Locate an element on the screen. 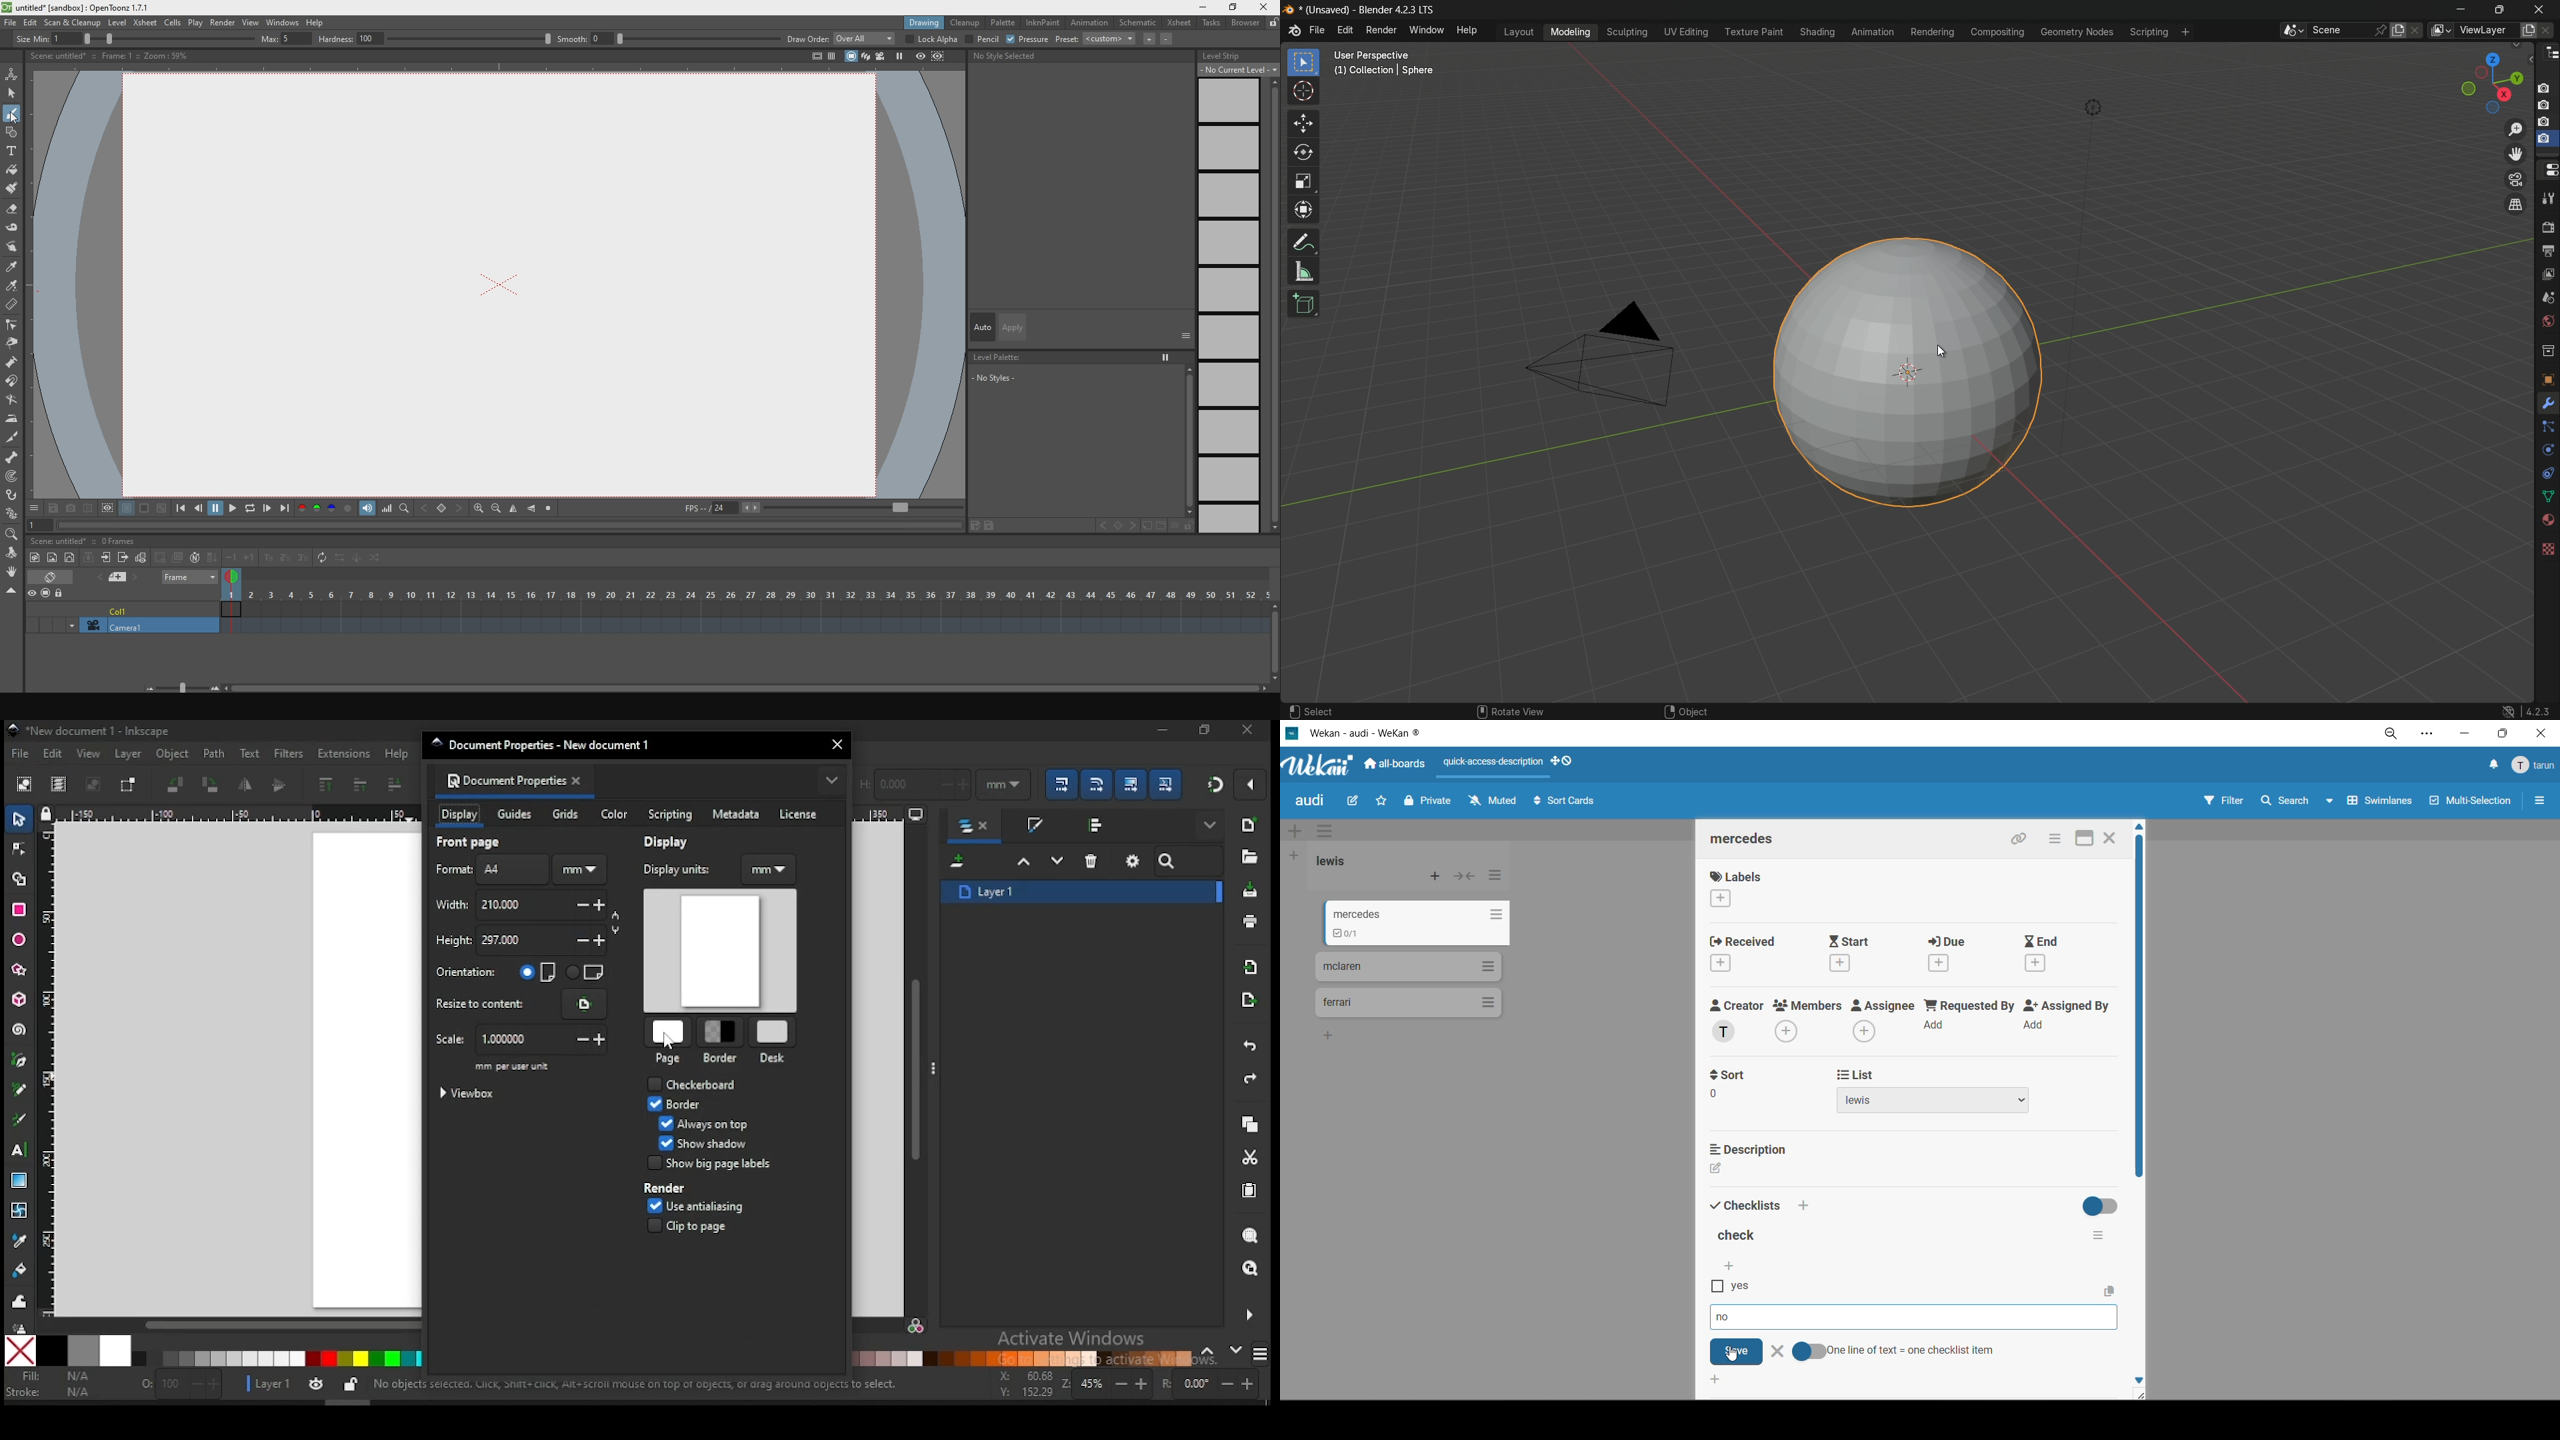  options is located at coordinates (35, 509).